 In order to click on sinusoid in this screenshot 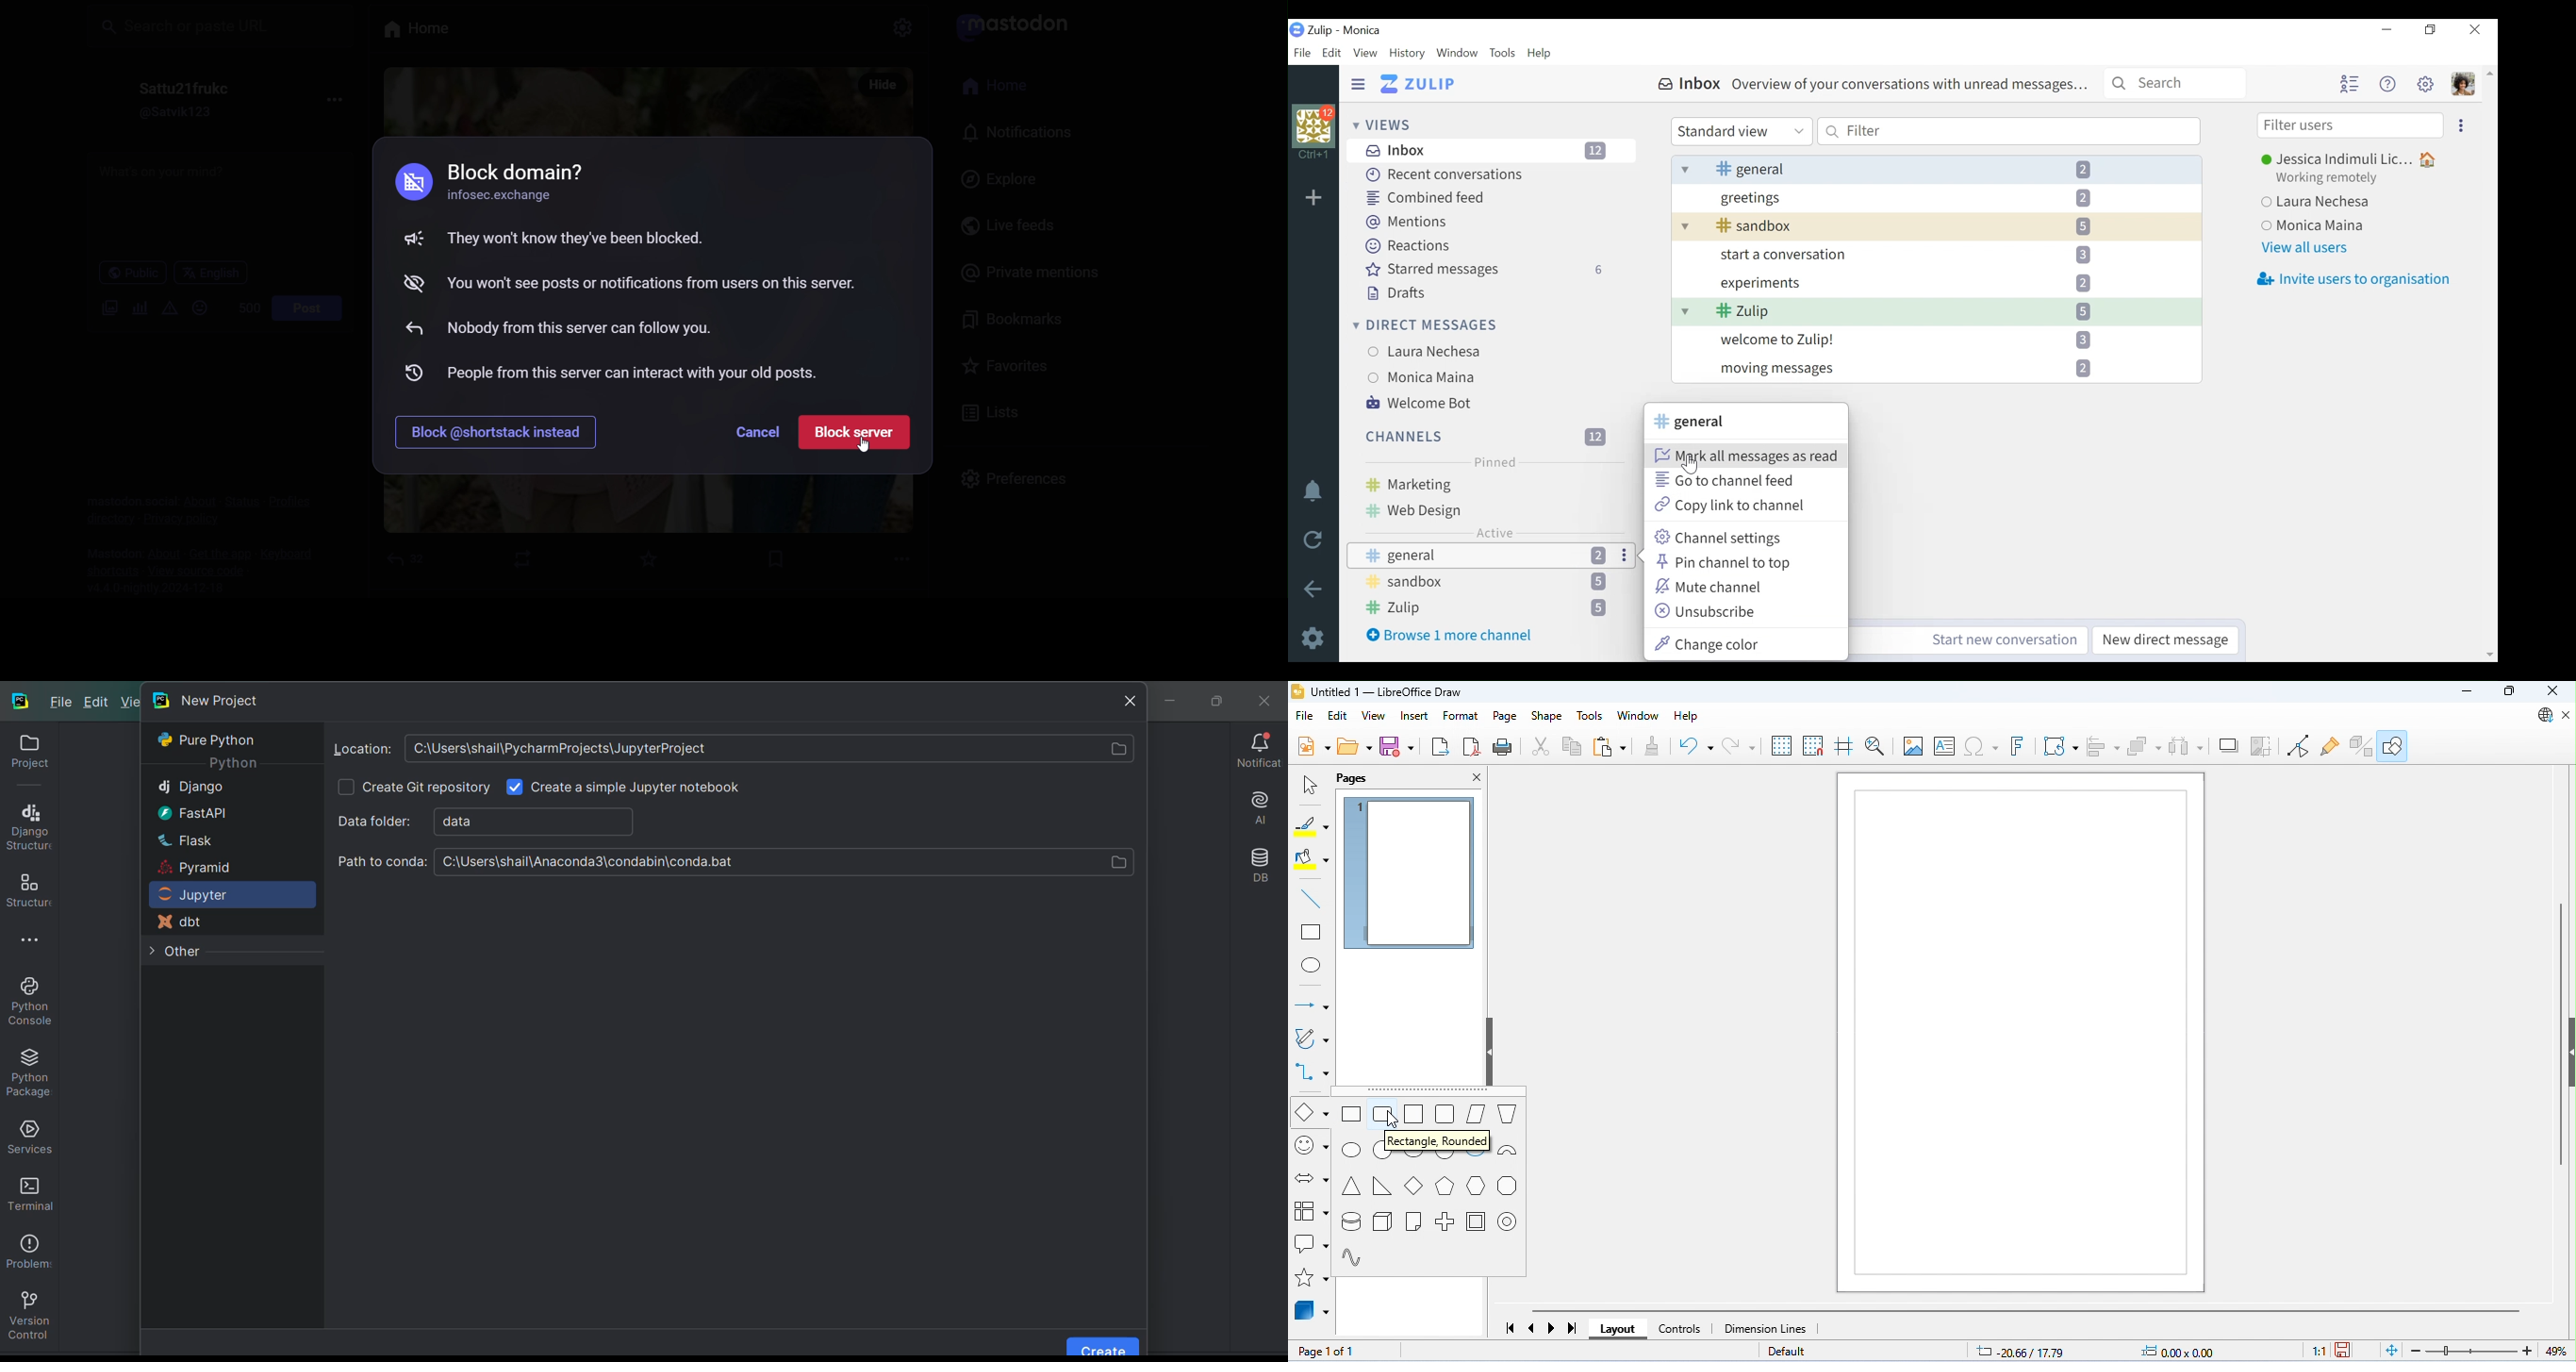, I will do `click(1352, 1258)`.